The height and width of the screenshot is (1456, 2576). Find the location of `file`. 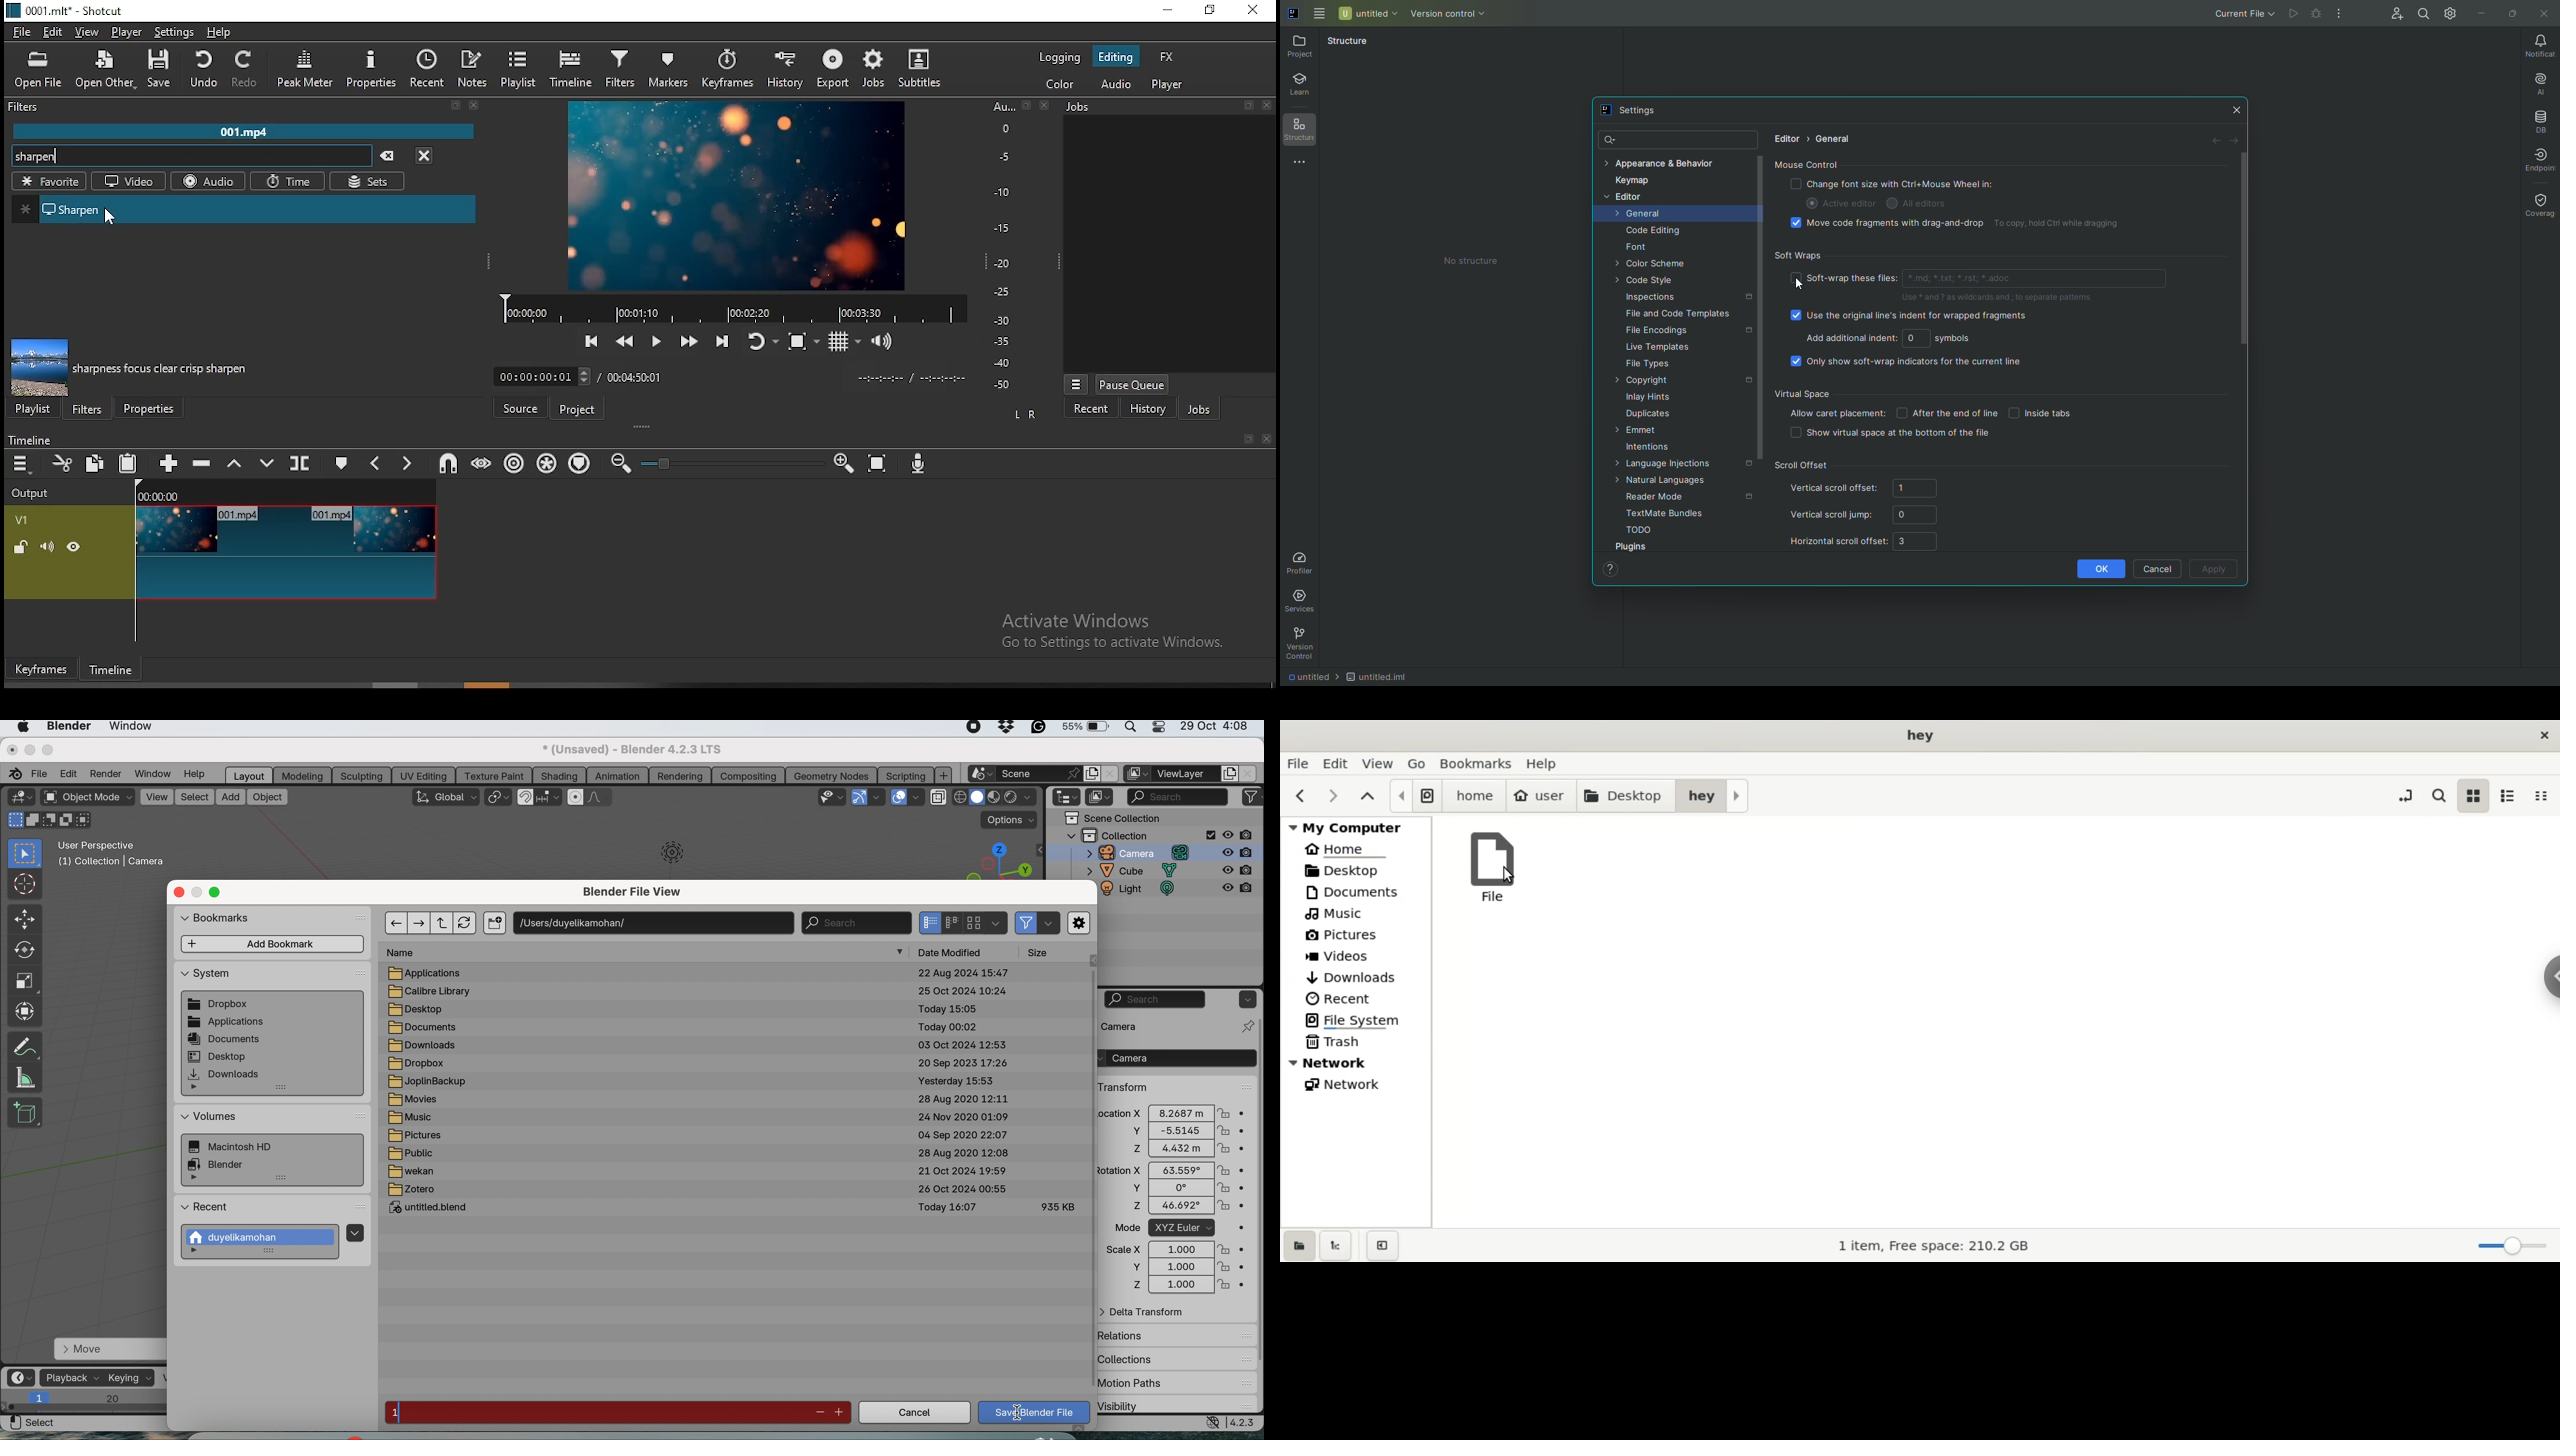

file is located at coordinates (20, 33).